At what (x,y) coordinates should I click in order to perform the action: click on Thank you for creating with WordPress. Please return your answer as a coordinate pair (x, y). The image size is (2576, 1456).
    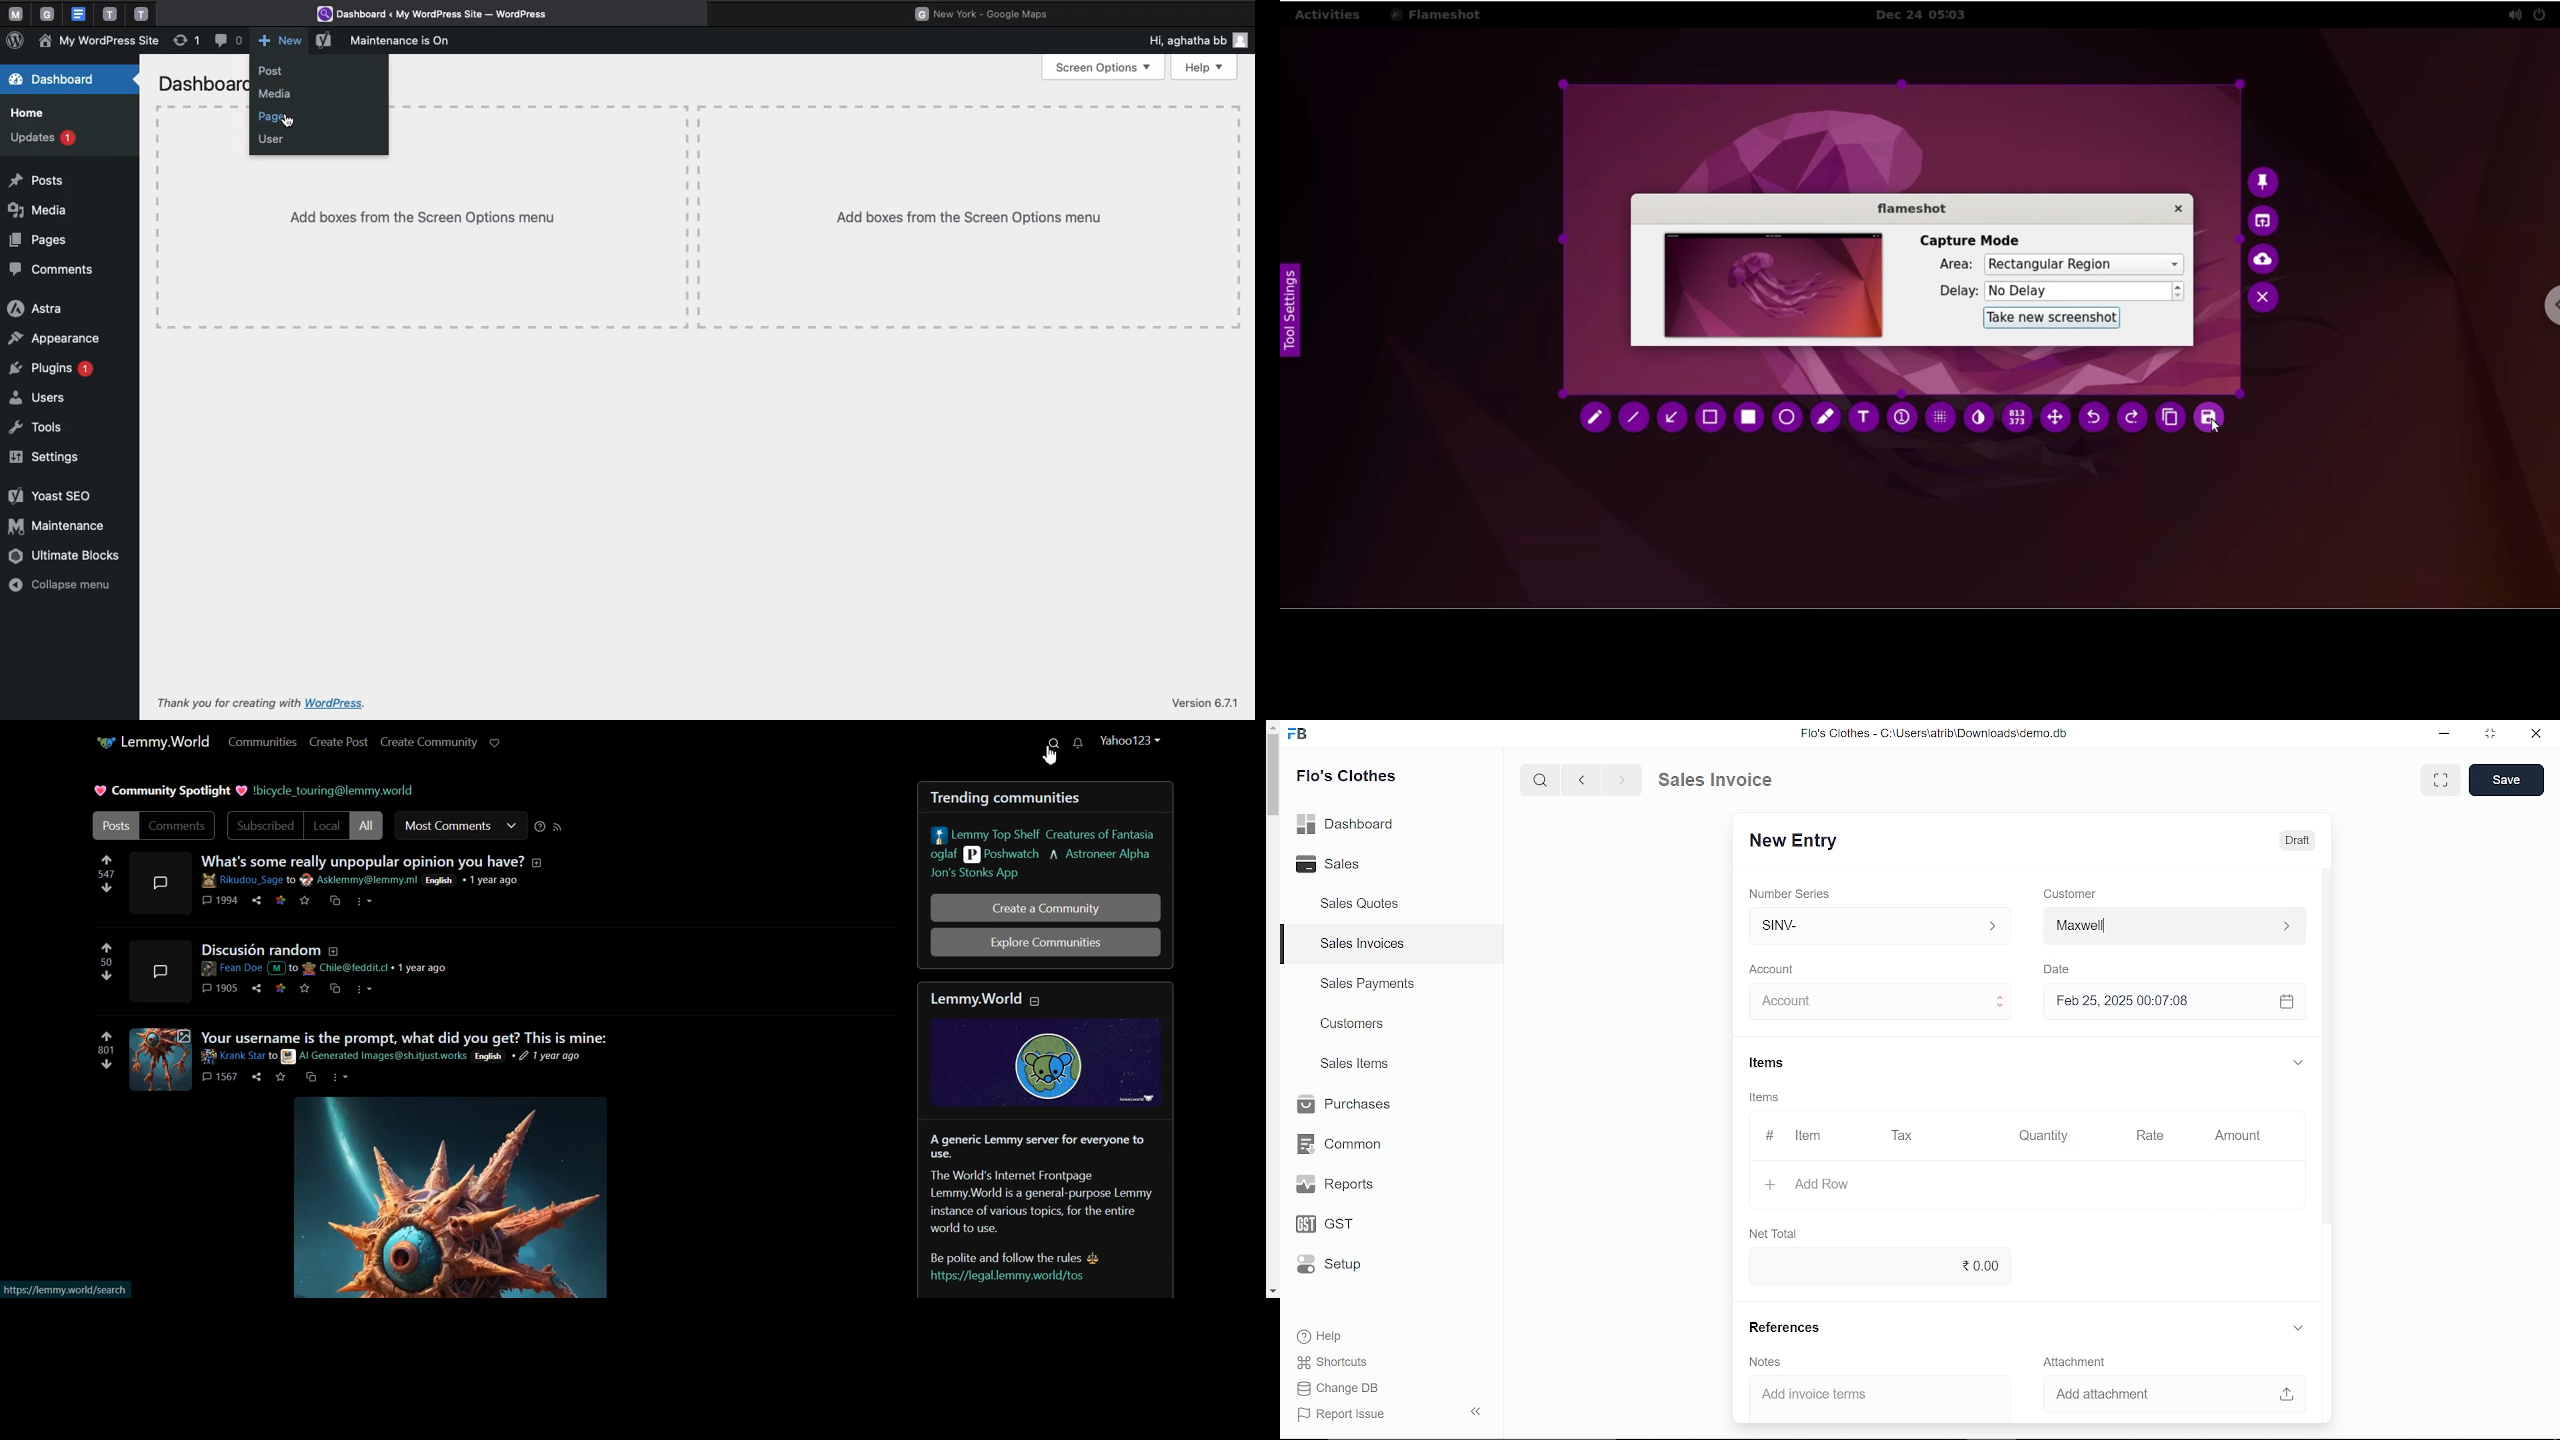
    Looking at the image, I should click on (261, 703).